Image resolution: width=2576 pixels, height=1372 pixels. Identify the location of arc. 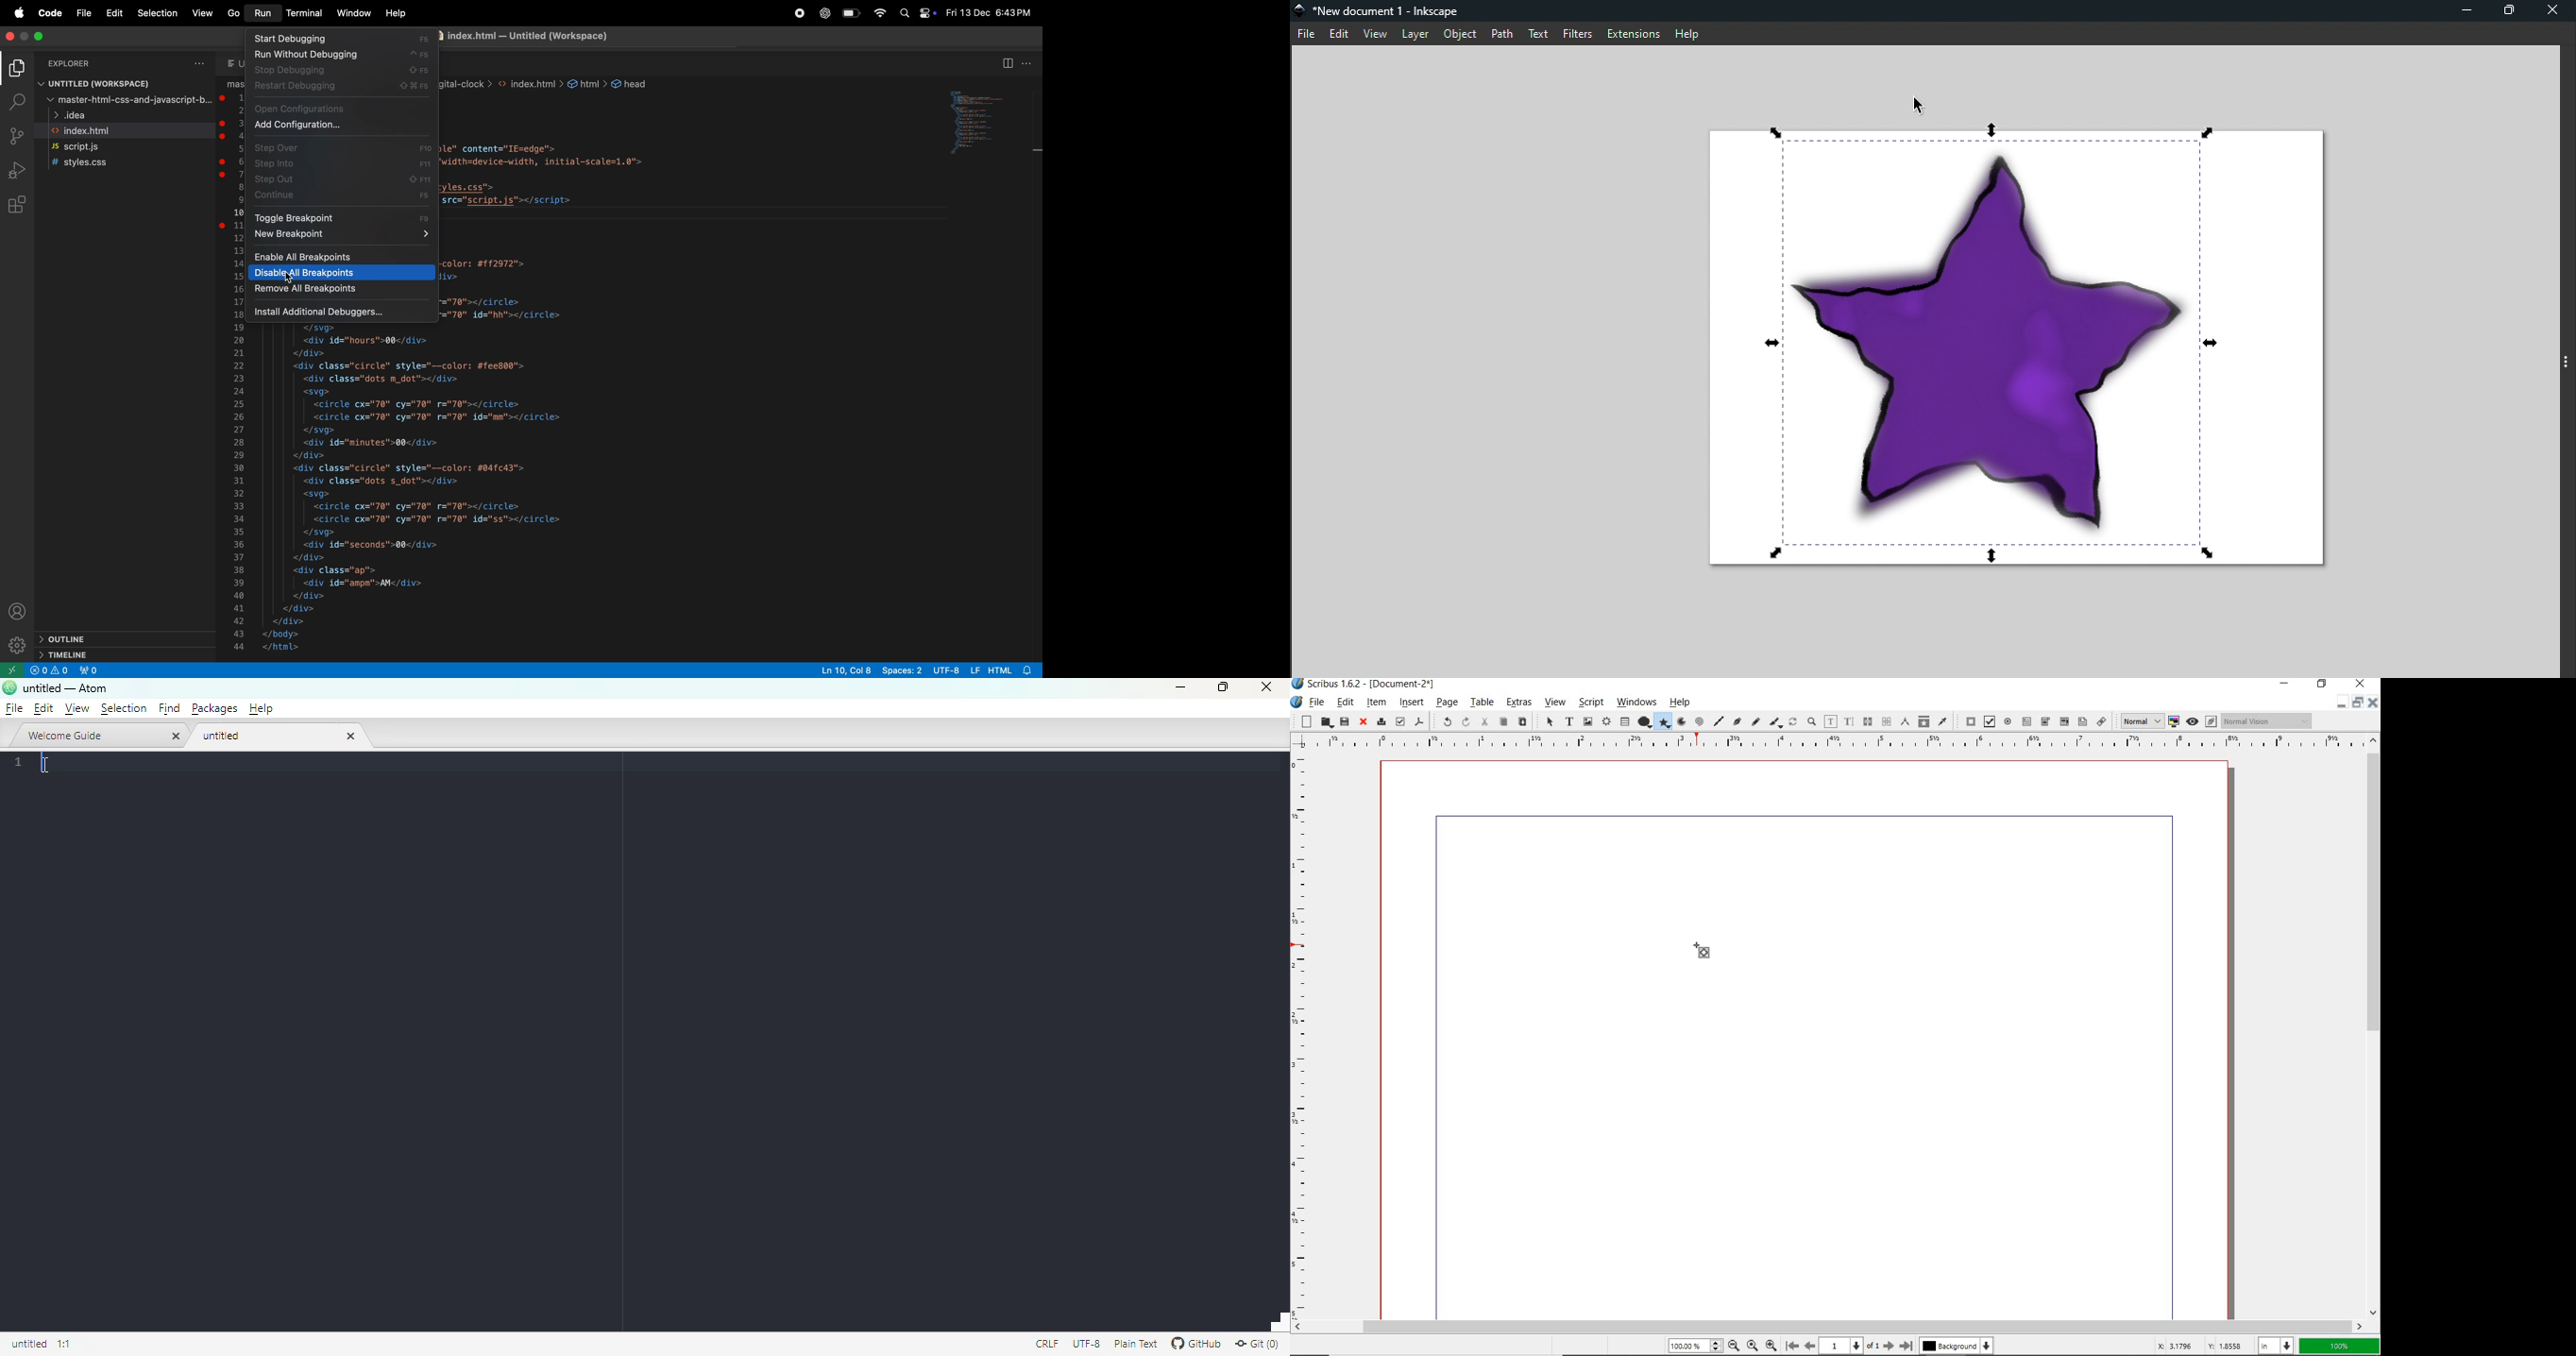
(1681, 722).